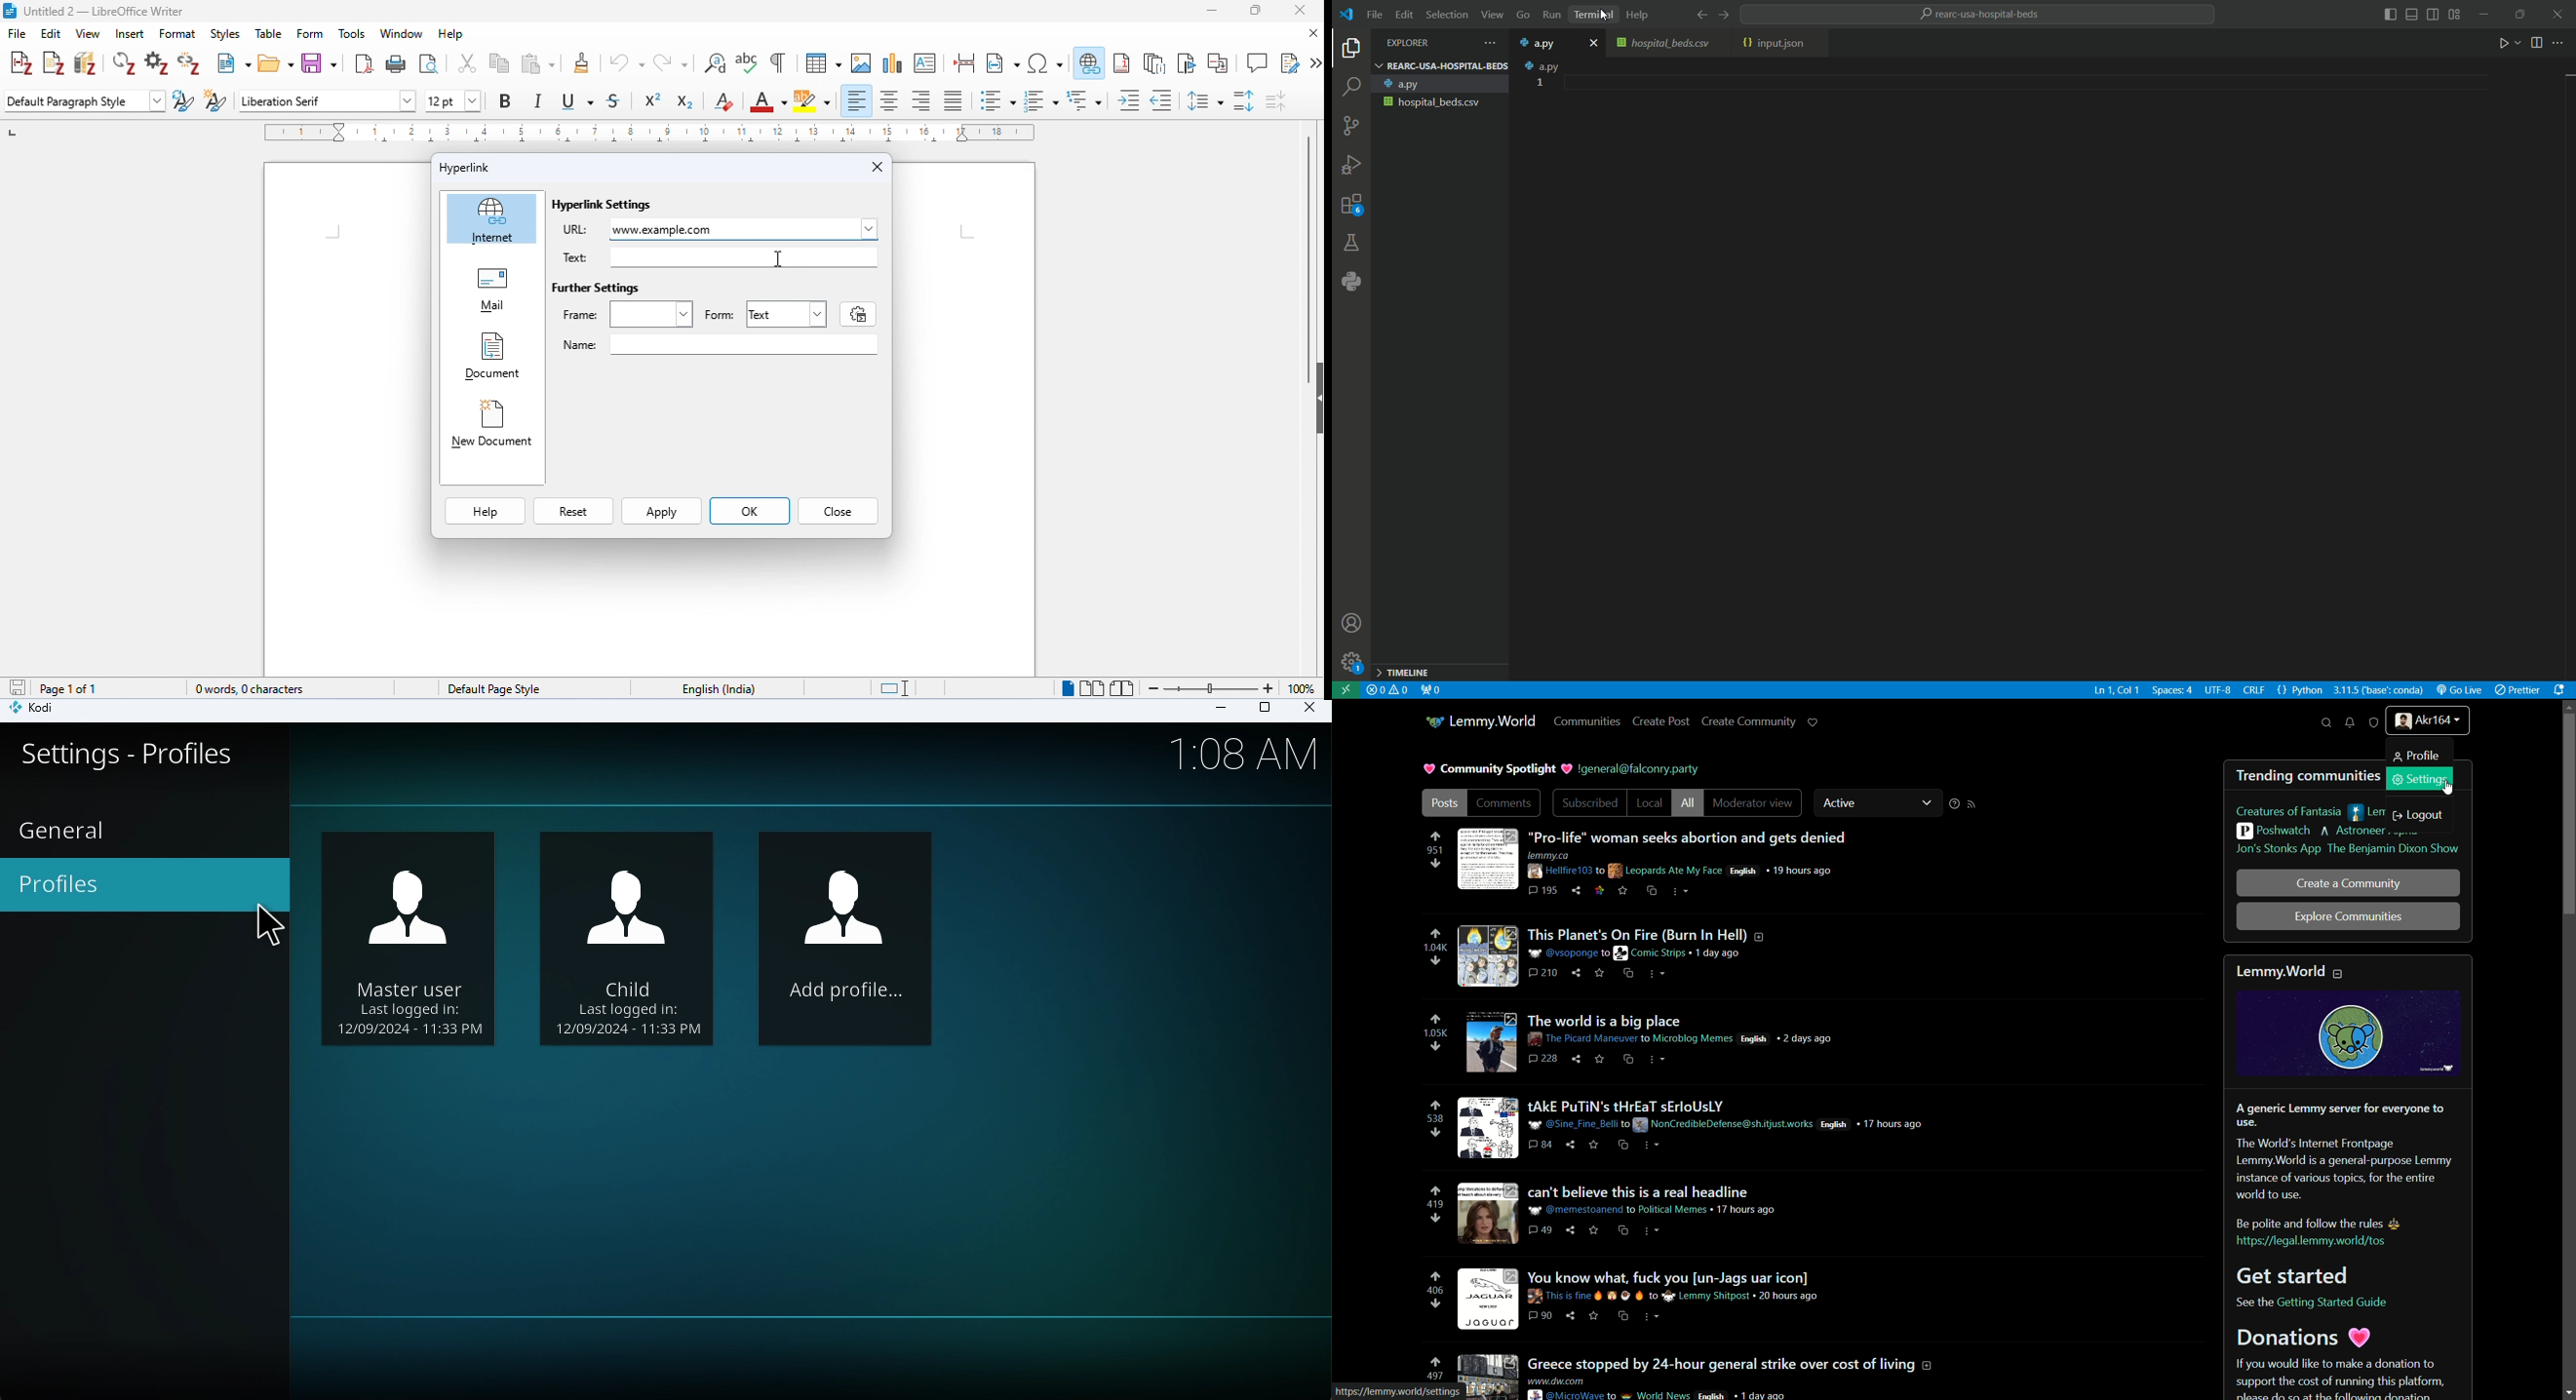 Image resolution: width=2576 pixels, height=1400 pixels. Describe the element at coordinates (491, 353) in the screenshot. I see `Document` at that location.